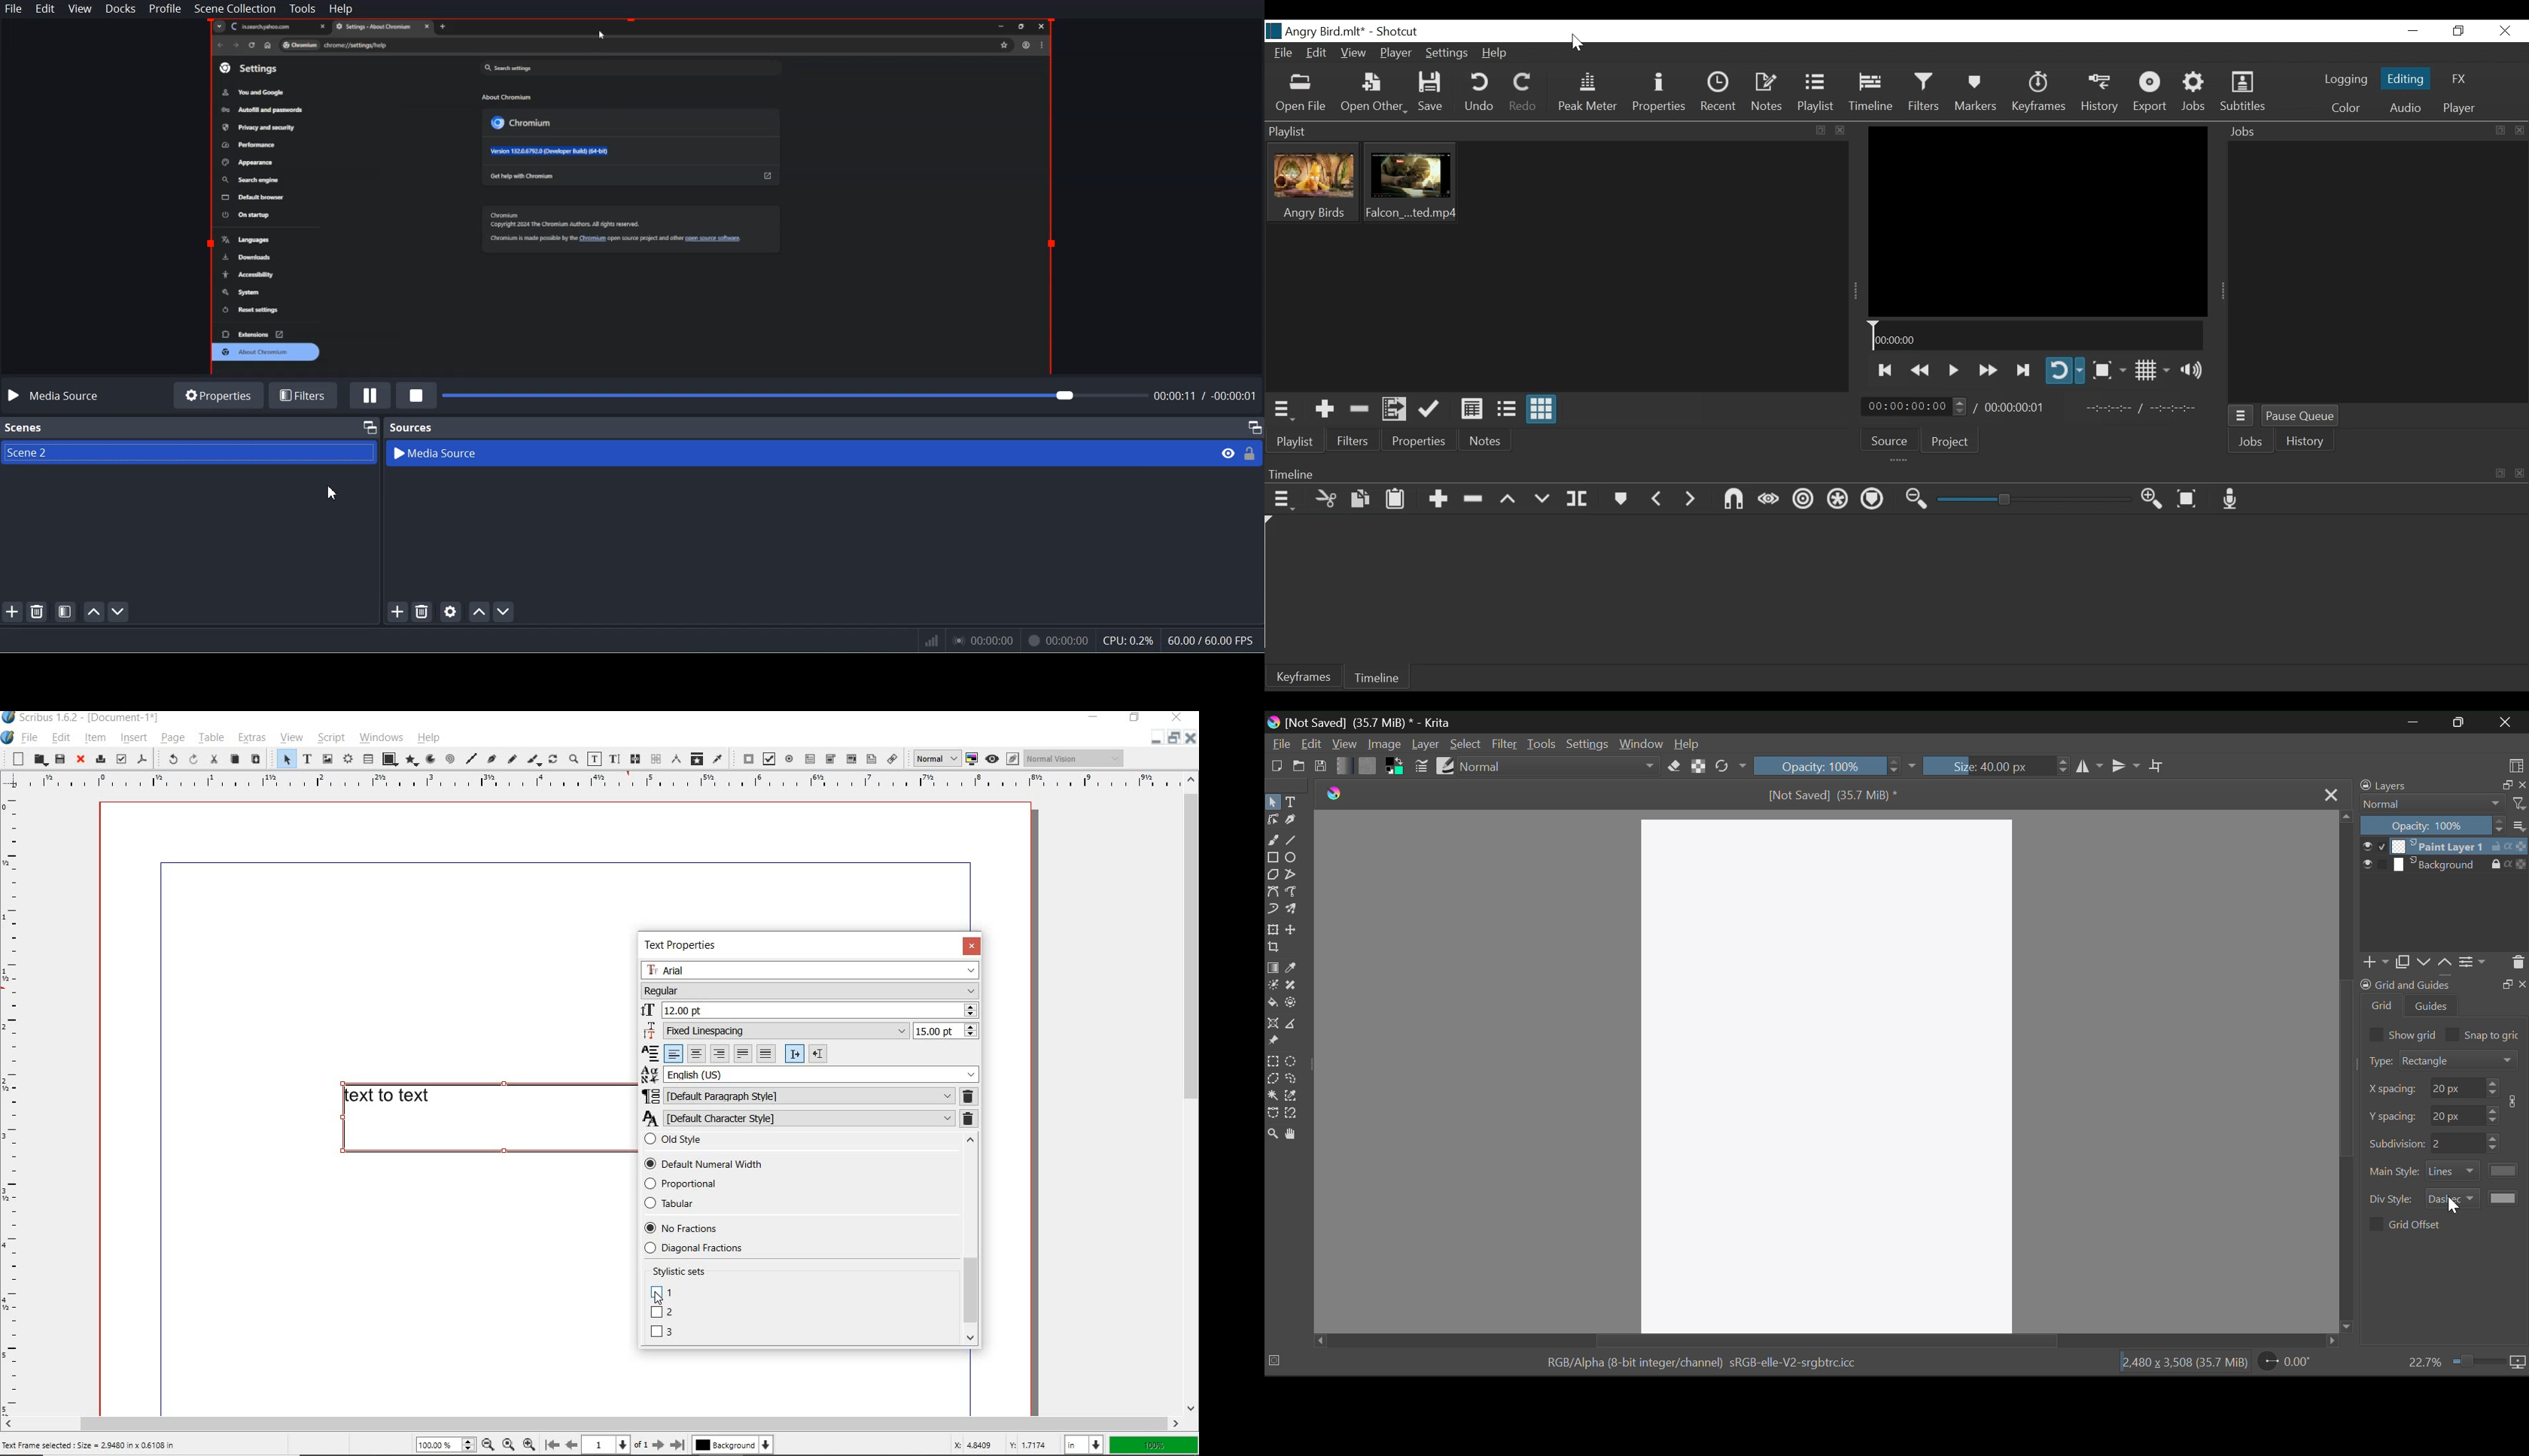 The height and width of the screenshot is (1456, 2548). Describe the element at coordinates (1355, 442) in the screenshot. I see `Filters` at that location.